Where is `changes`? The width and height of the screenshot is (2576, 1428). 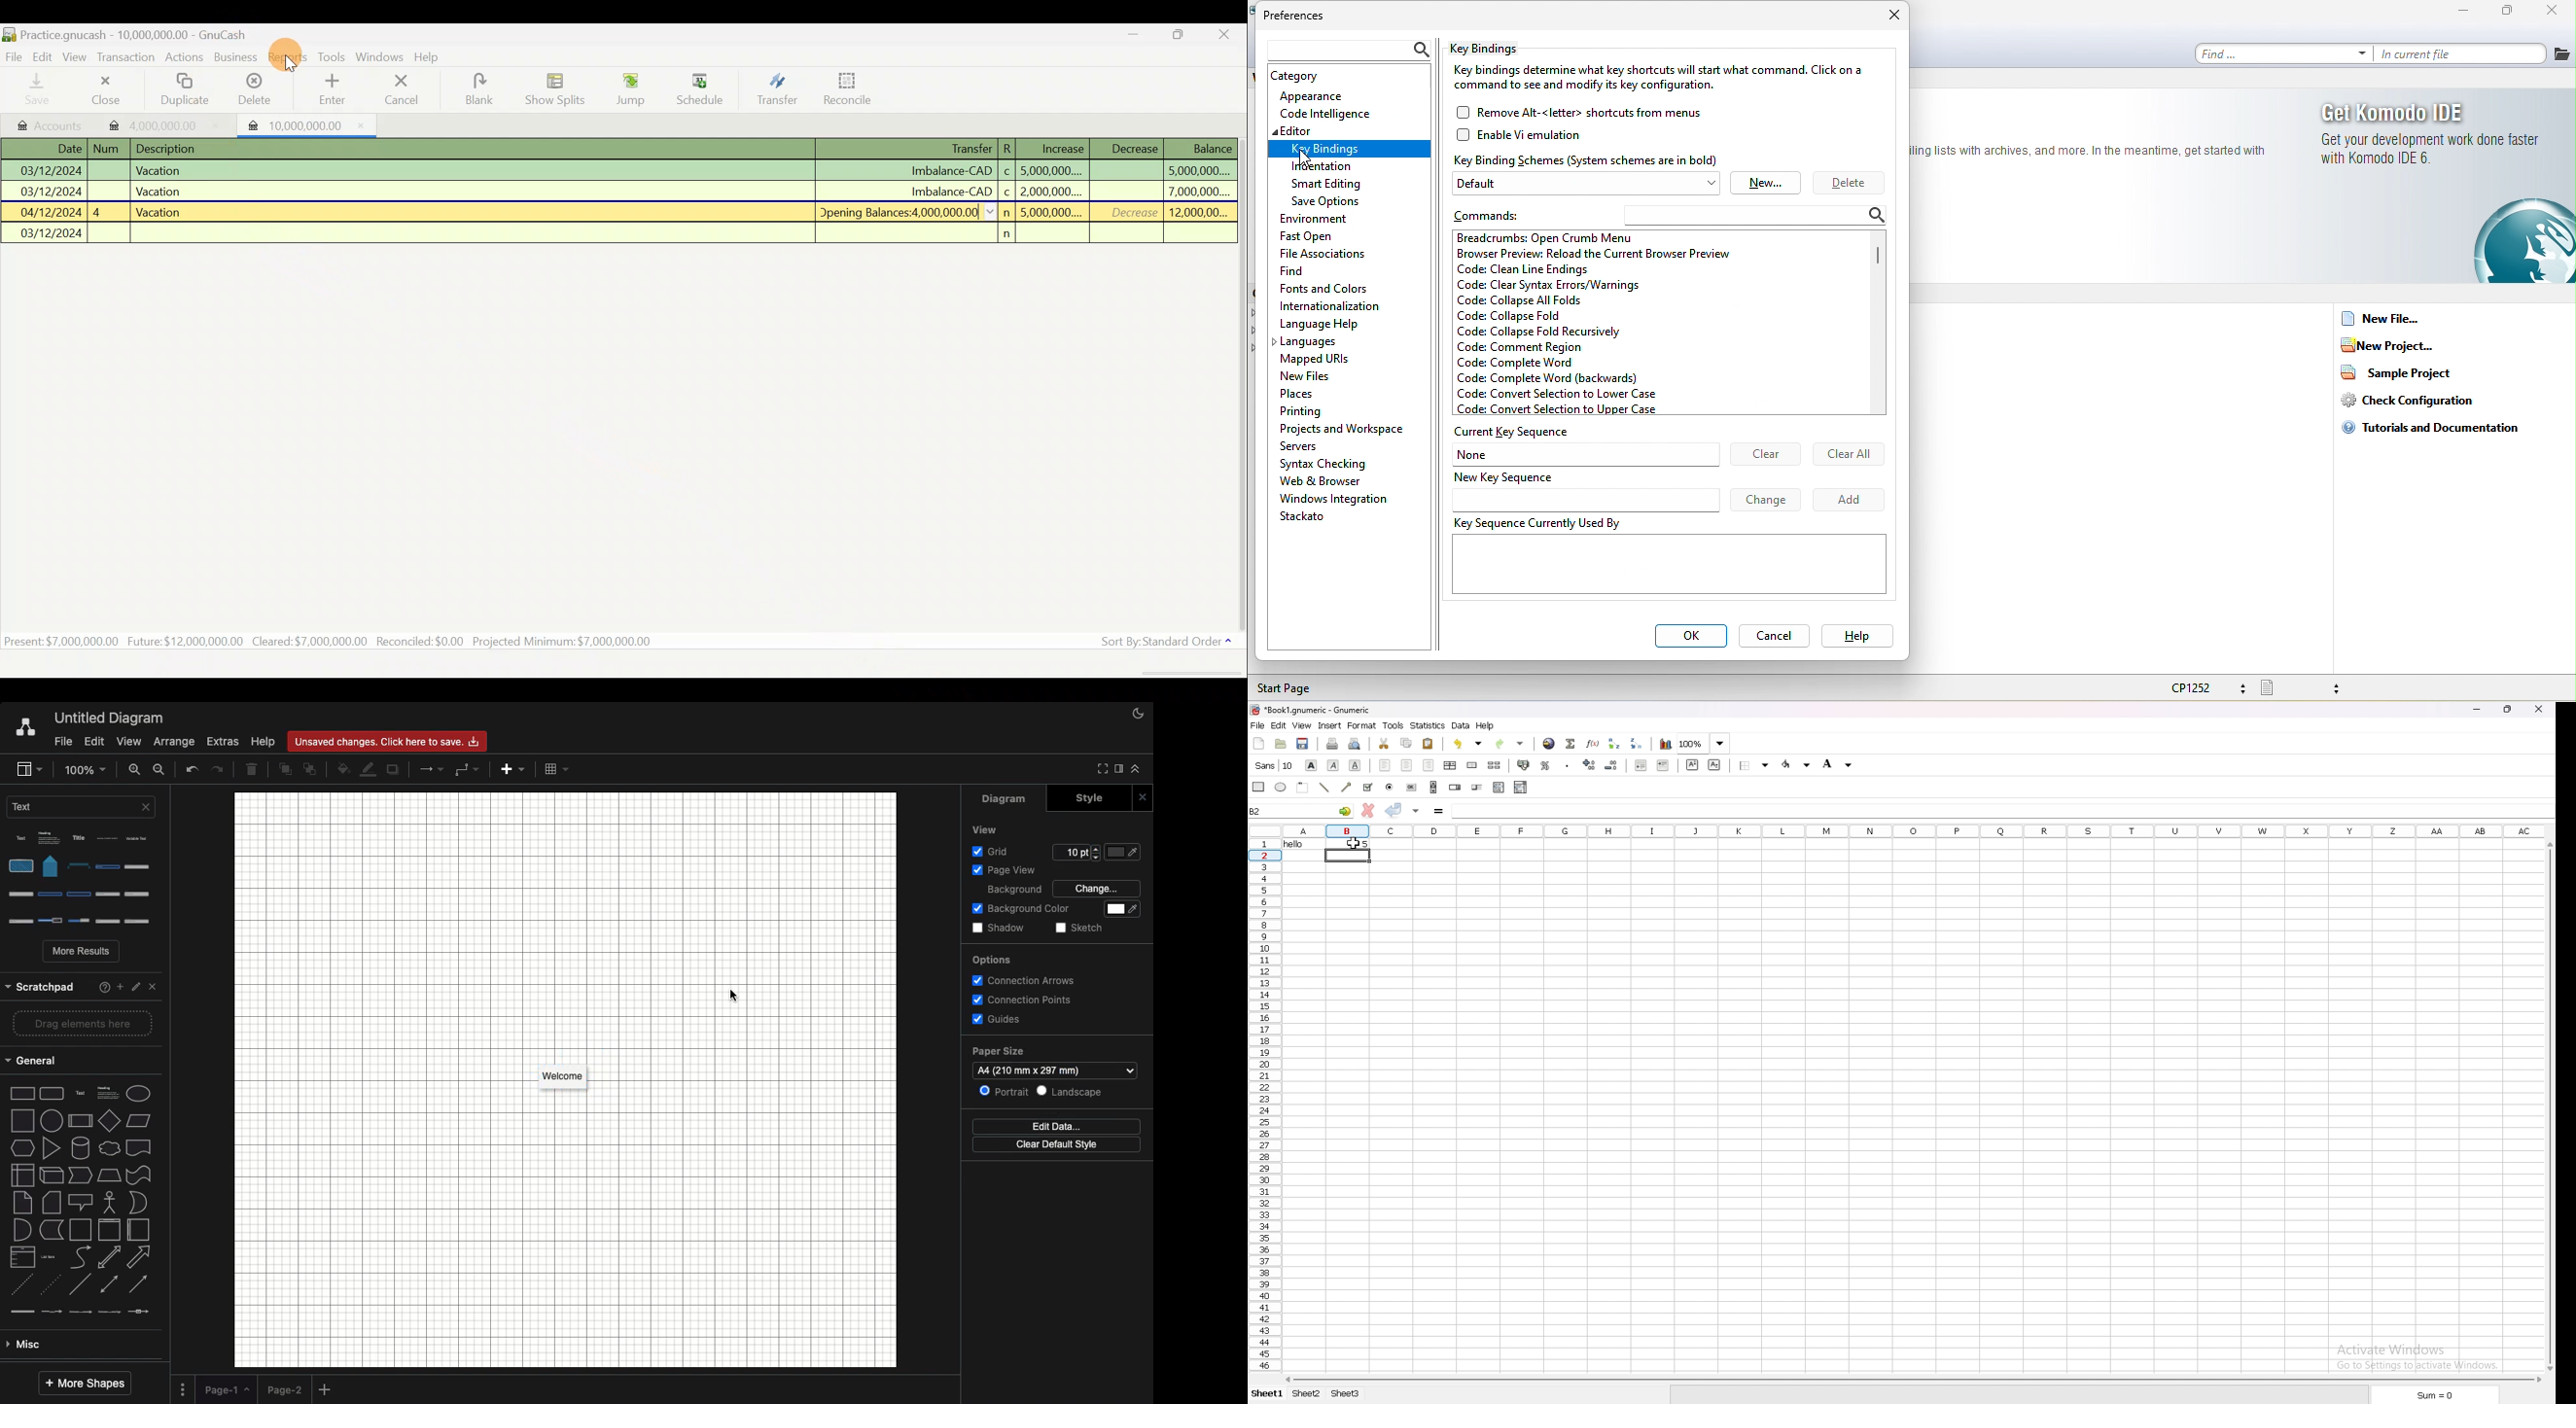 changes is located at coordinates (392, 740).